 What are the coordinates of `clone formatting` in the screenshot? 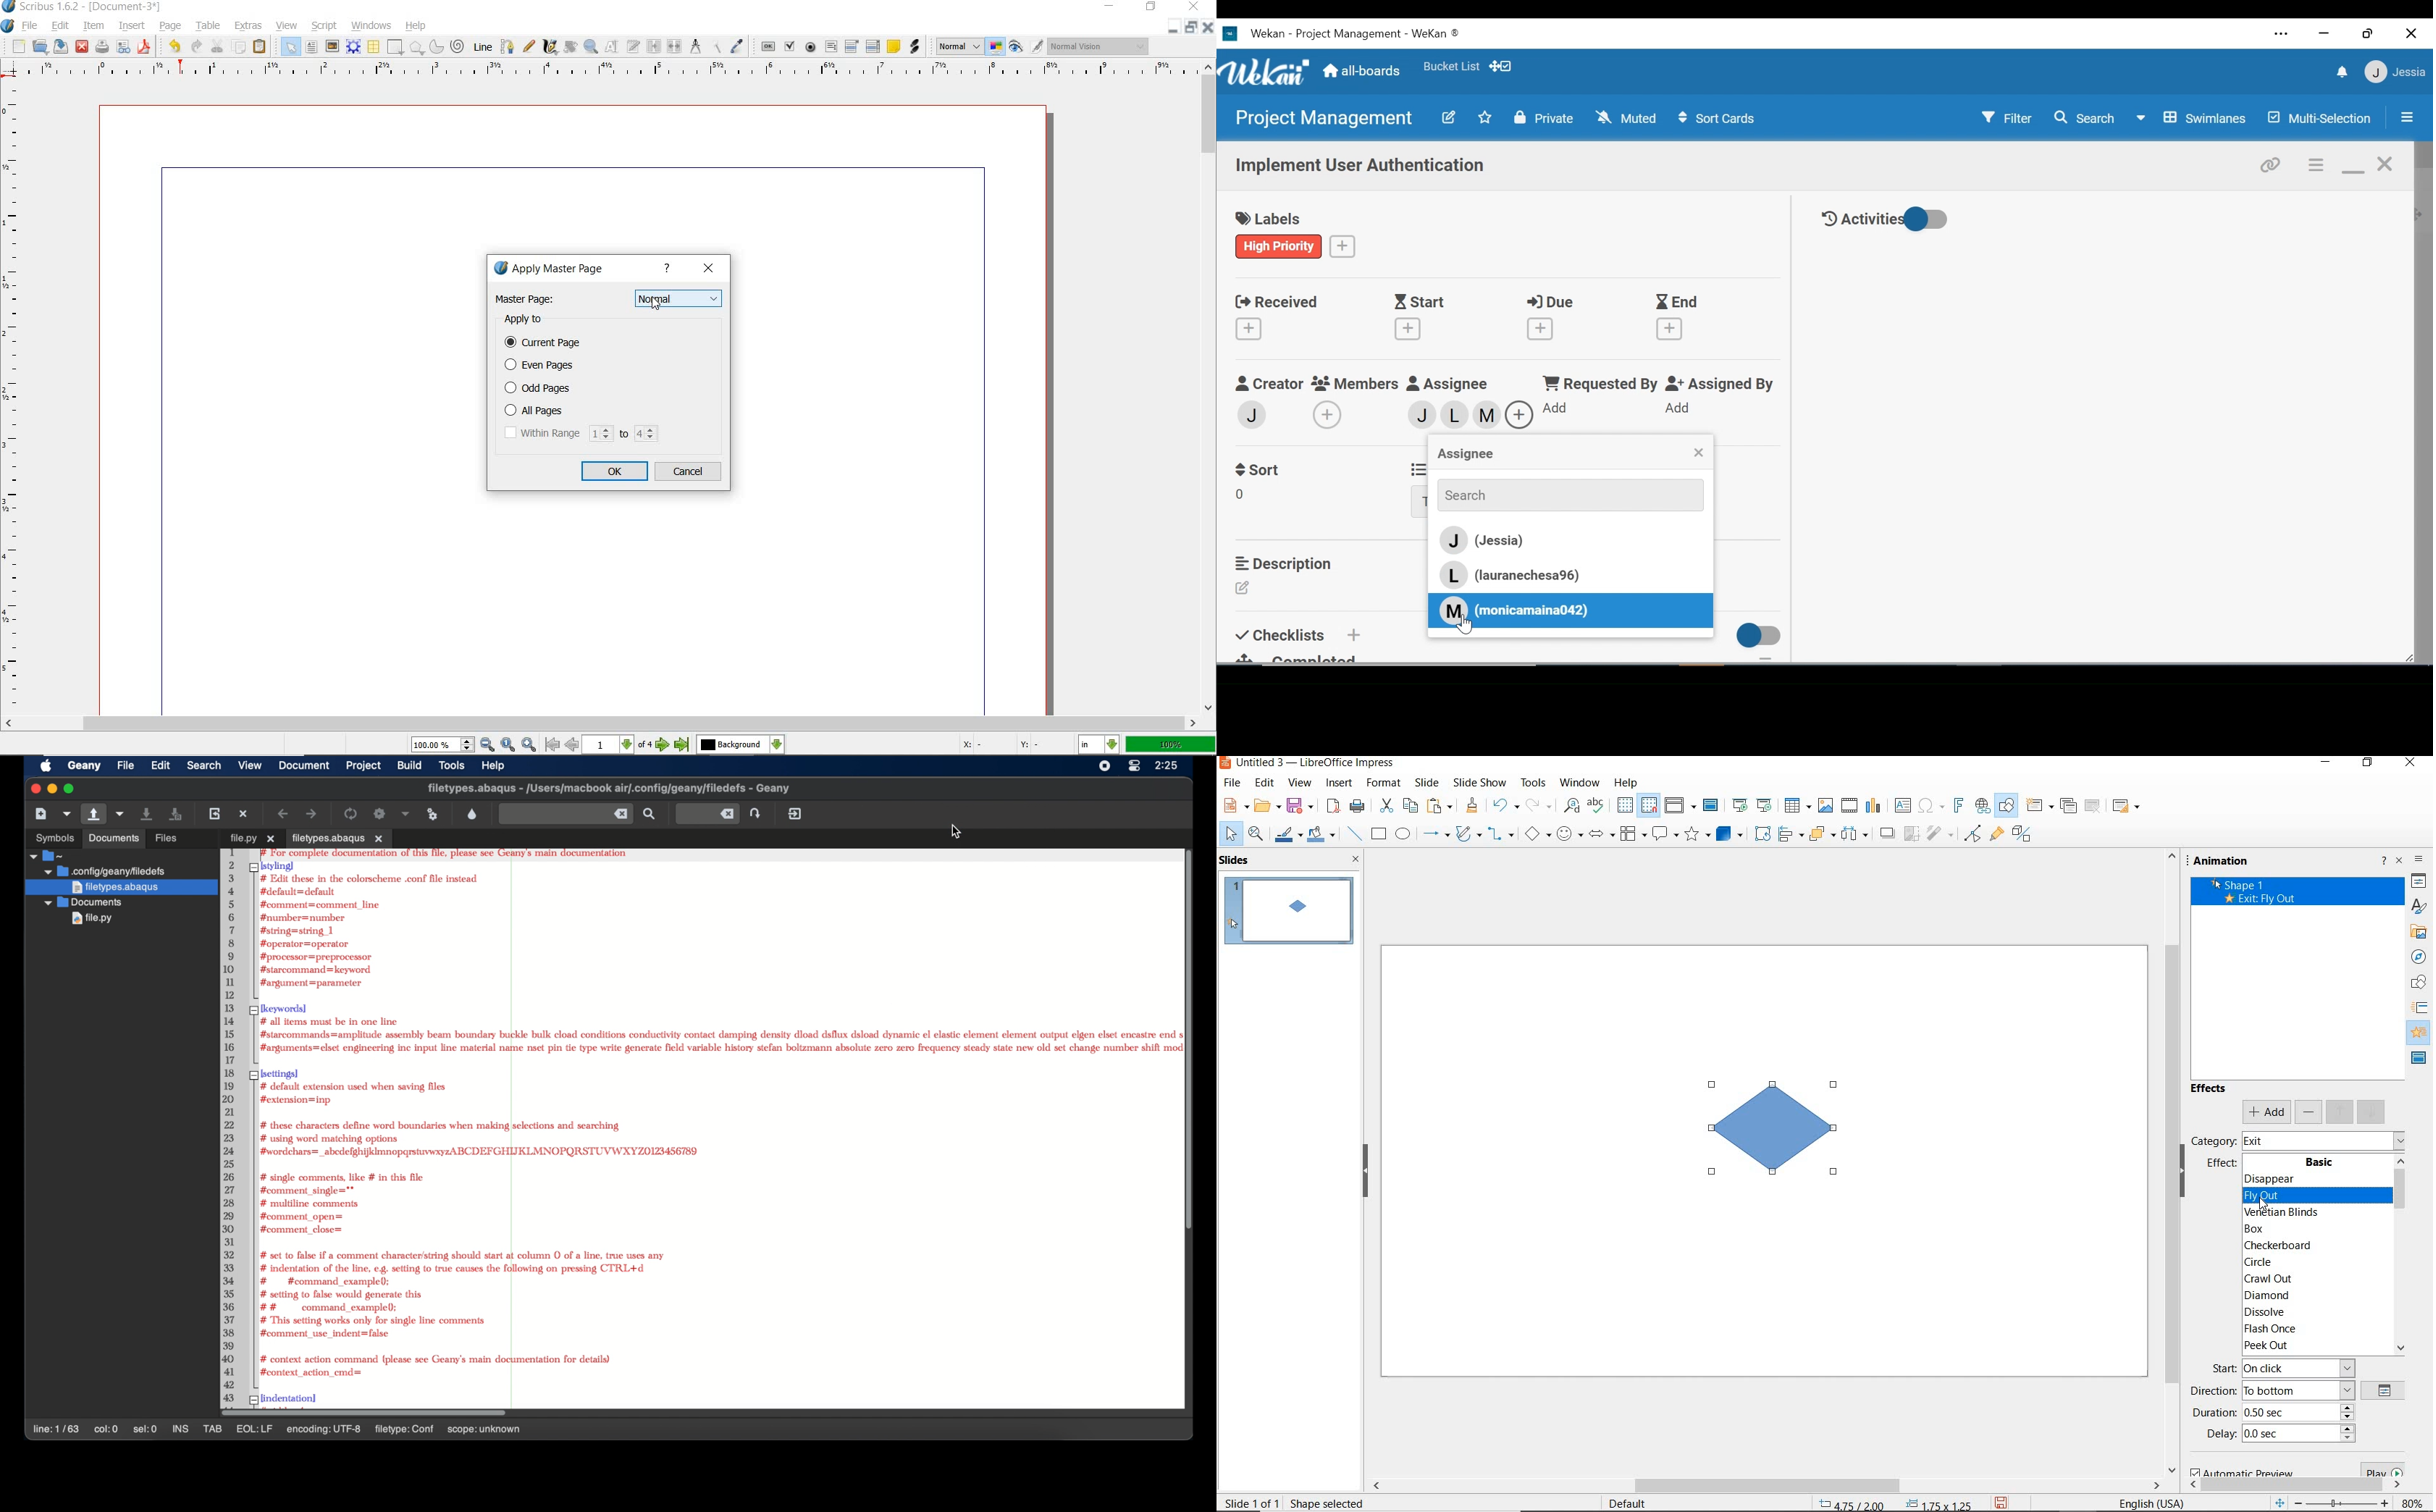 It's located at (1471, 806).